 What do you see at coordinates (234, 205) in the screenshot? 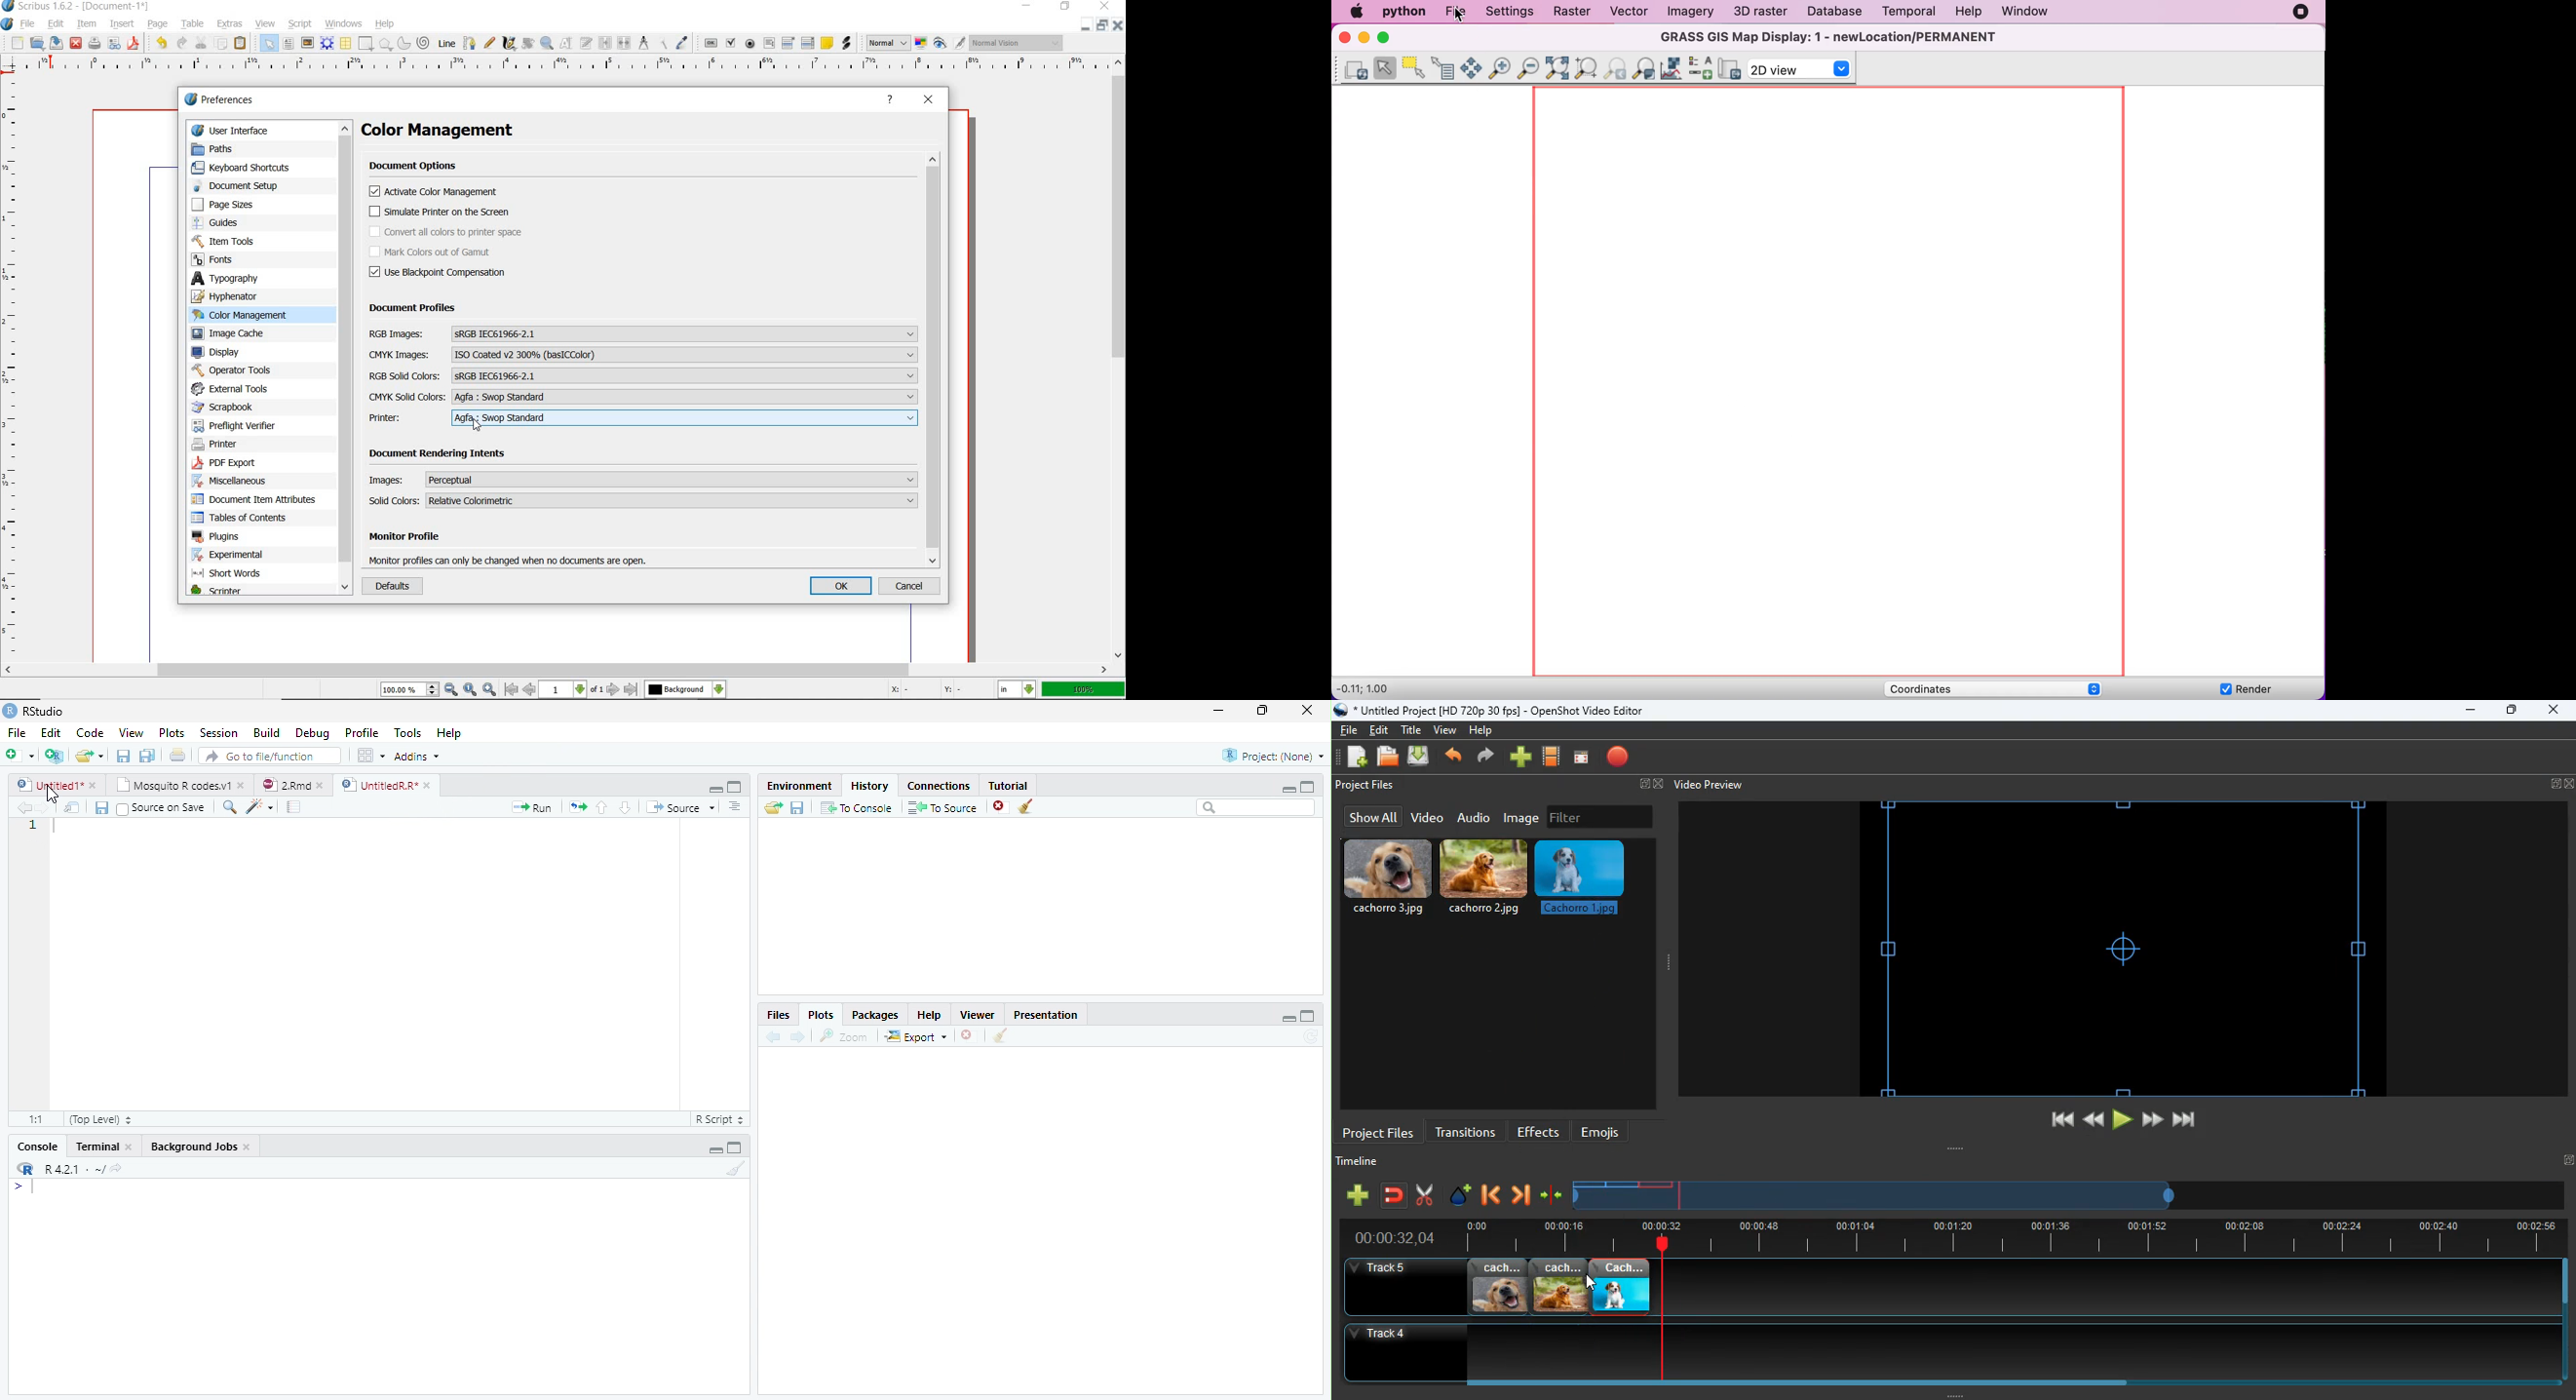
I see `page sizes` at bounding box center [234, 205].